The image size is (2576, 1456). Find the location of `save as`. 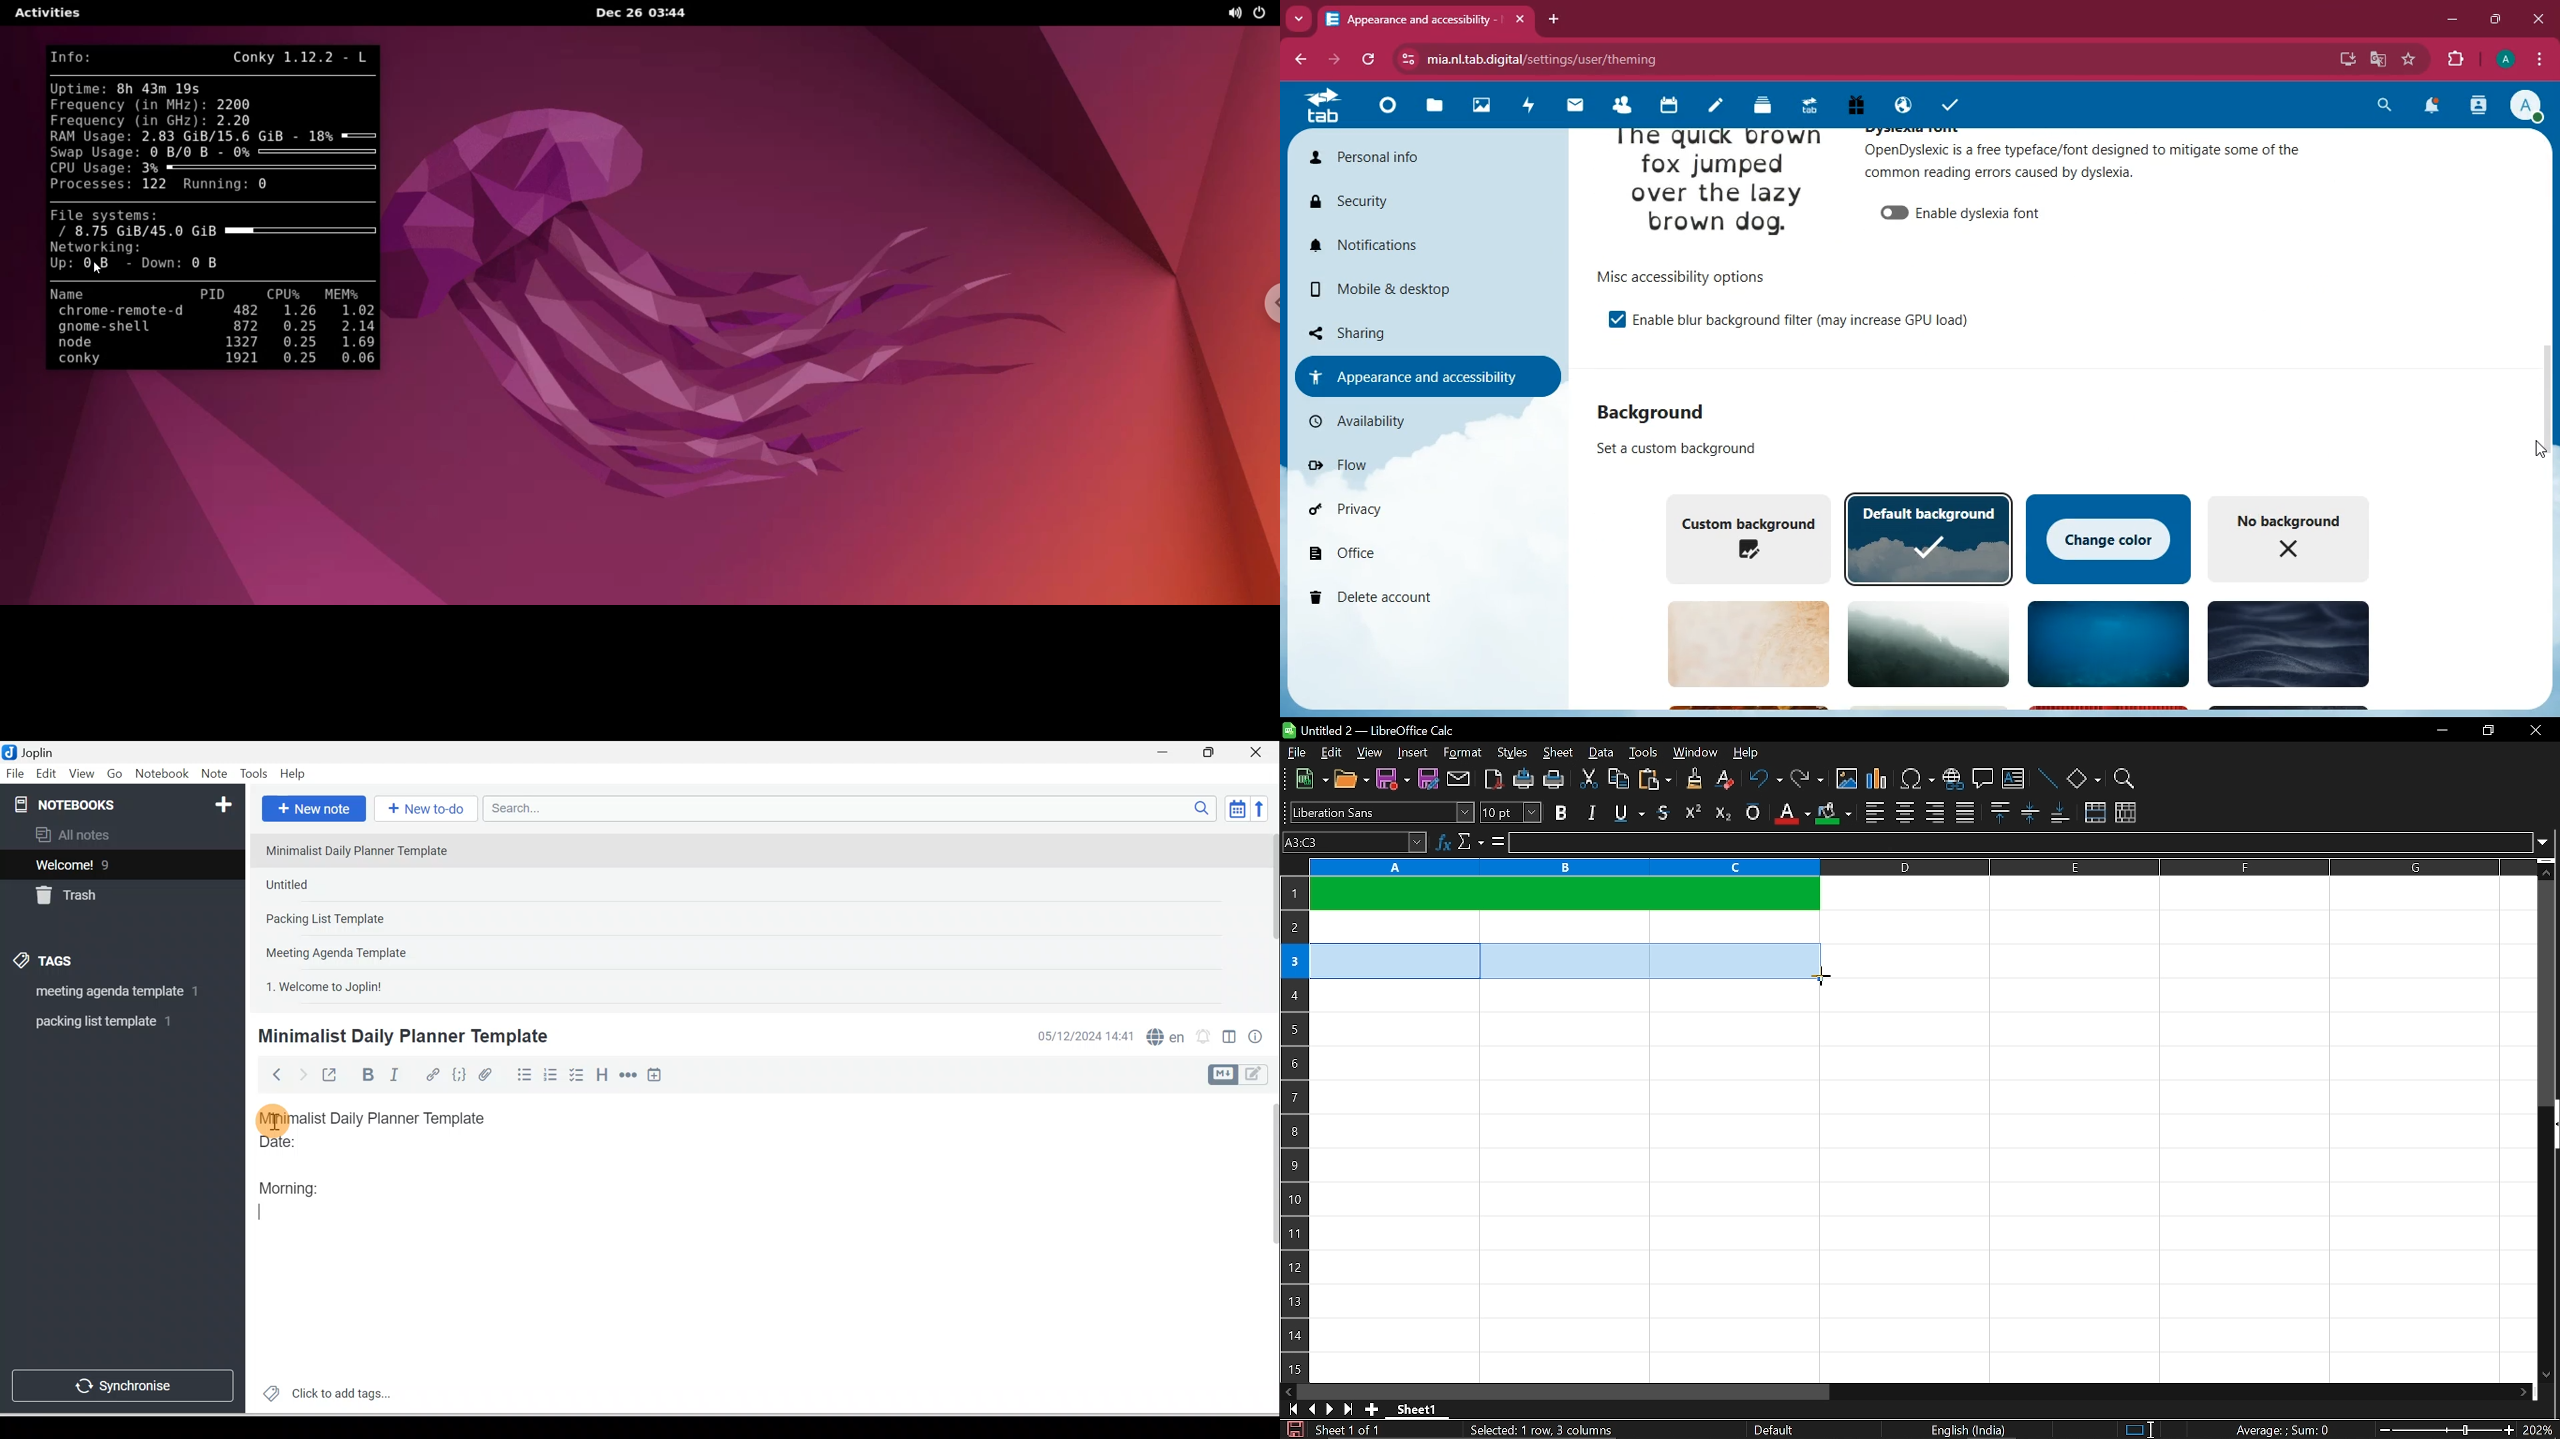

save as is located at coordinates (1428, 778).